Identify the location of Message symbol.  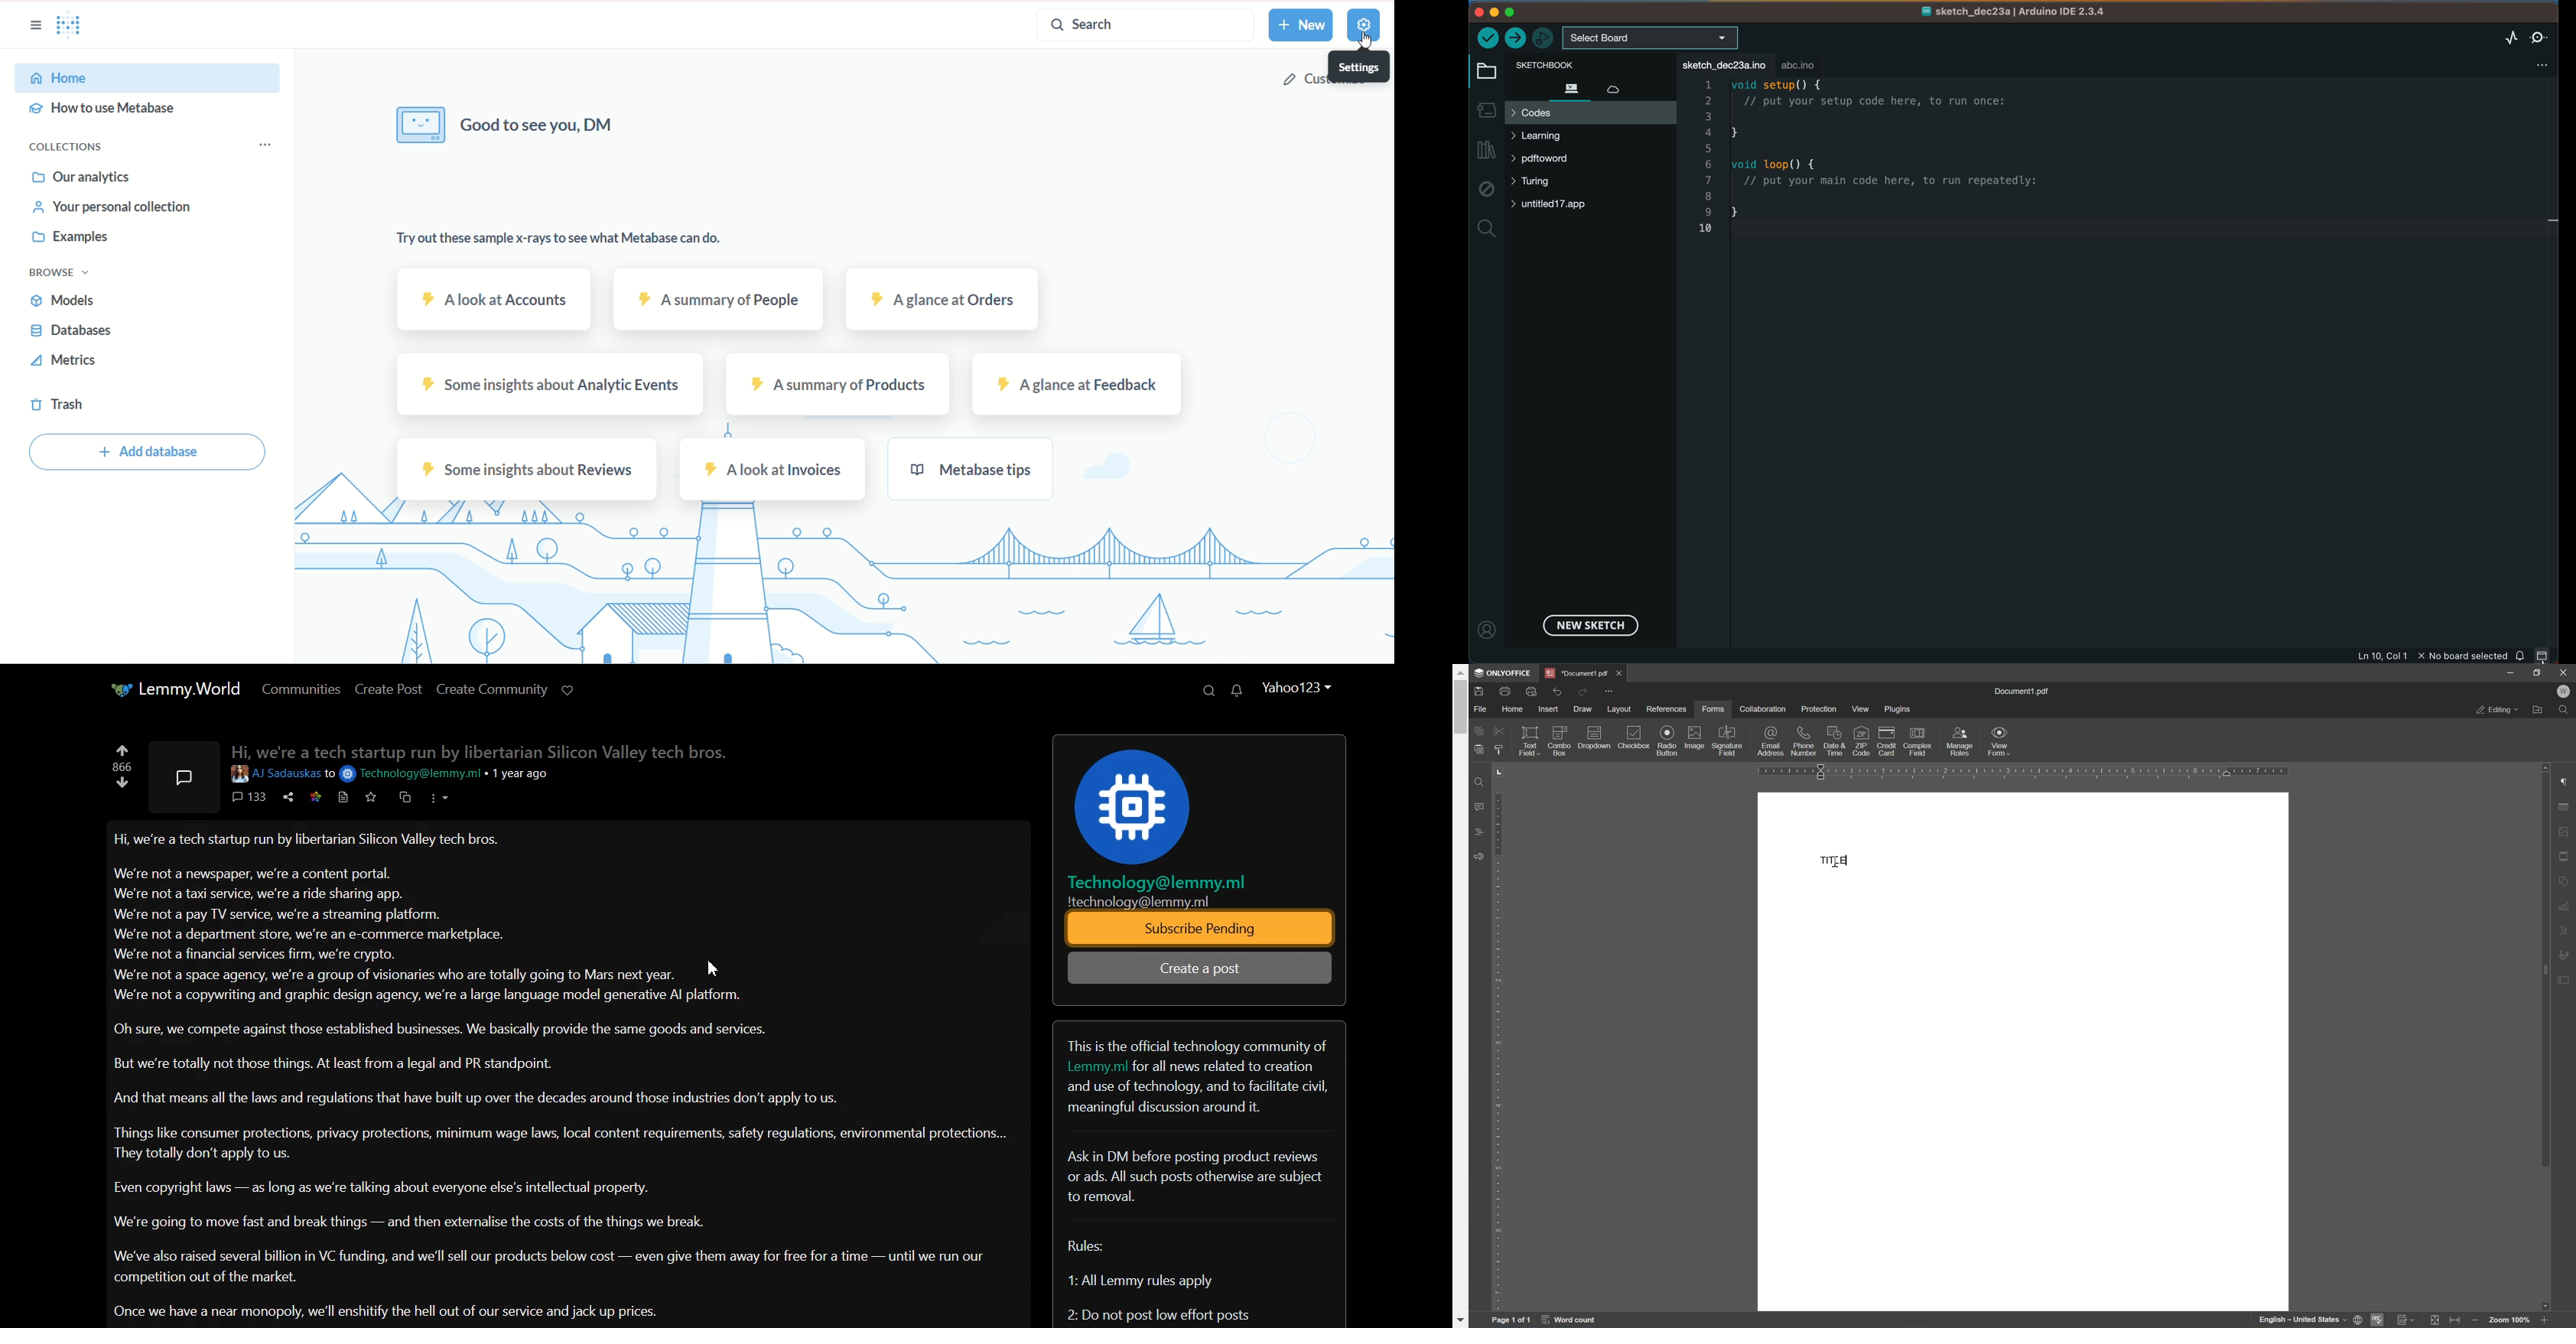
(181, 773).